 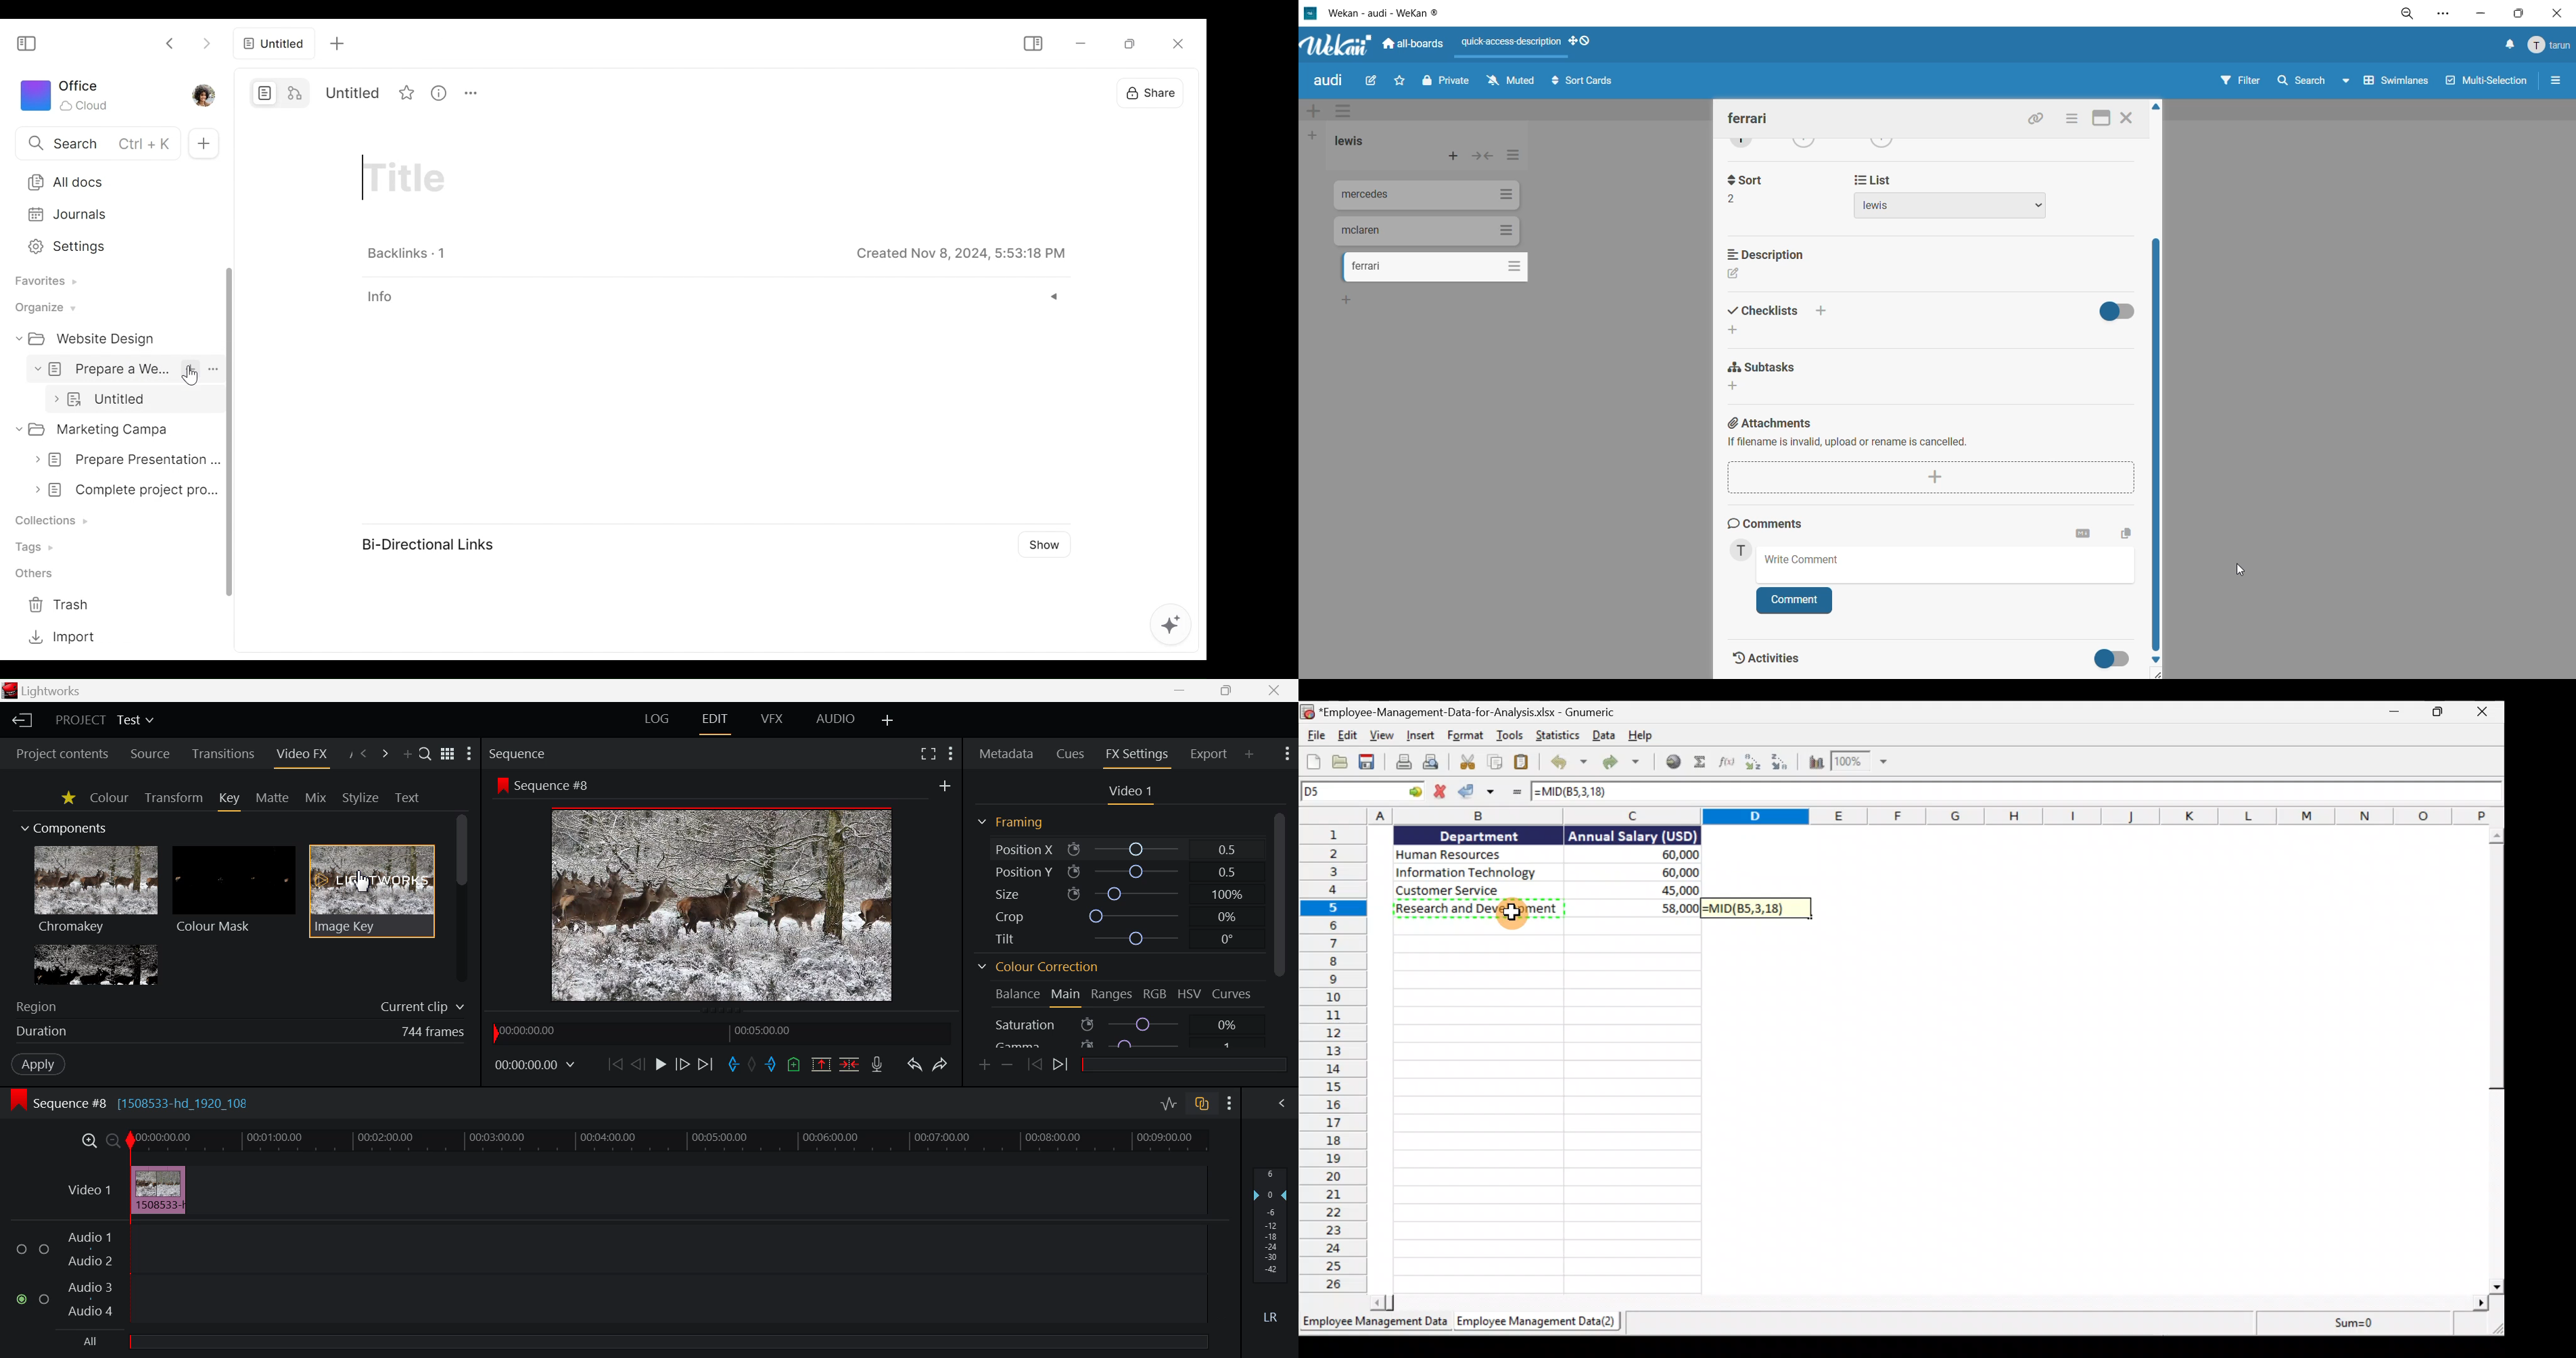 What do you see at coordinates (766, 1031) in the screenshot?
I see `00:05:00.00` at bounding box center [766, 1031].